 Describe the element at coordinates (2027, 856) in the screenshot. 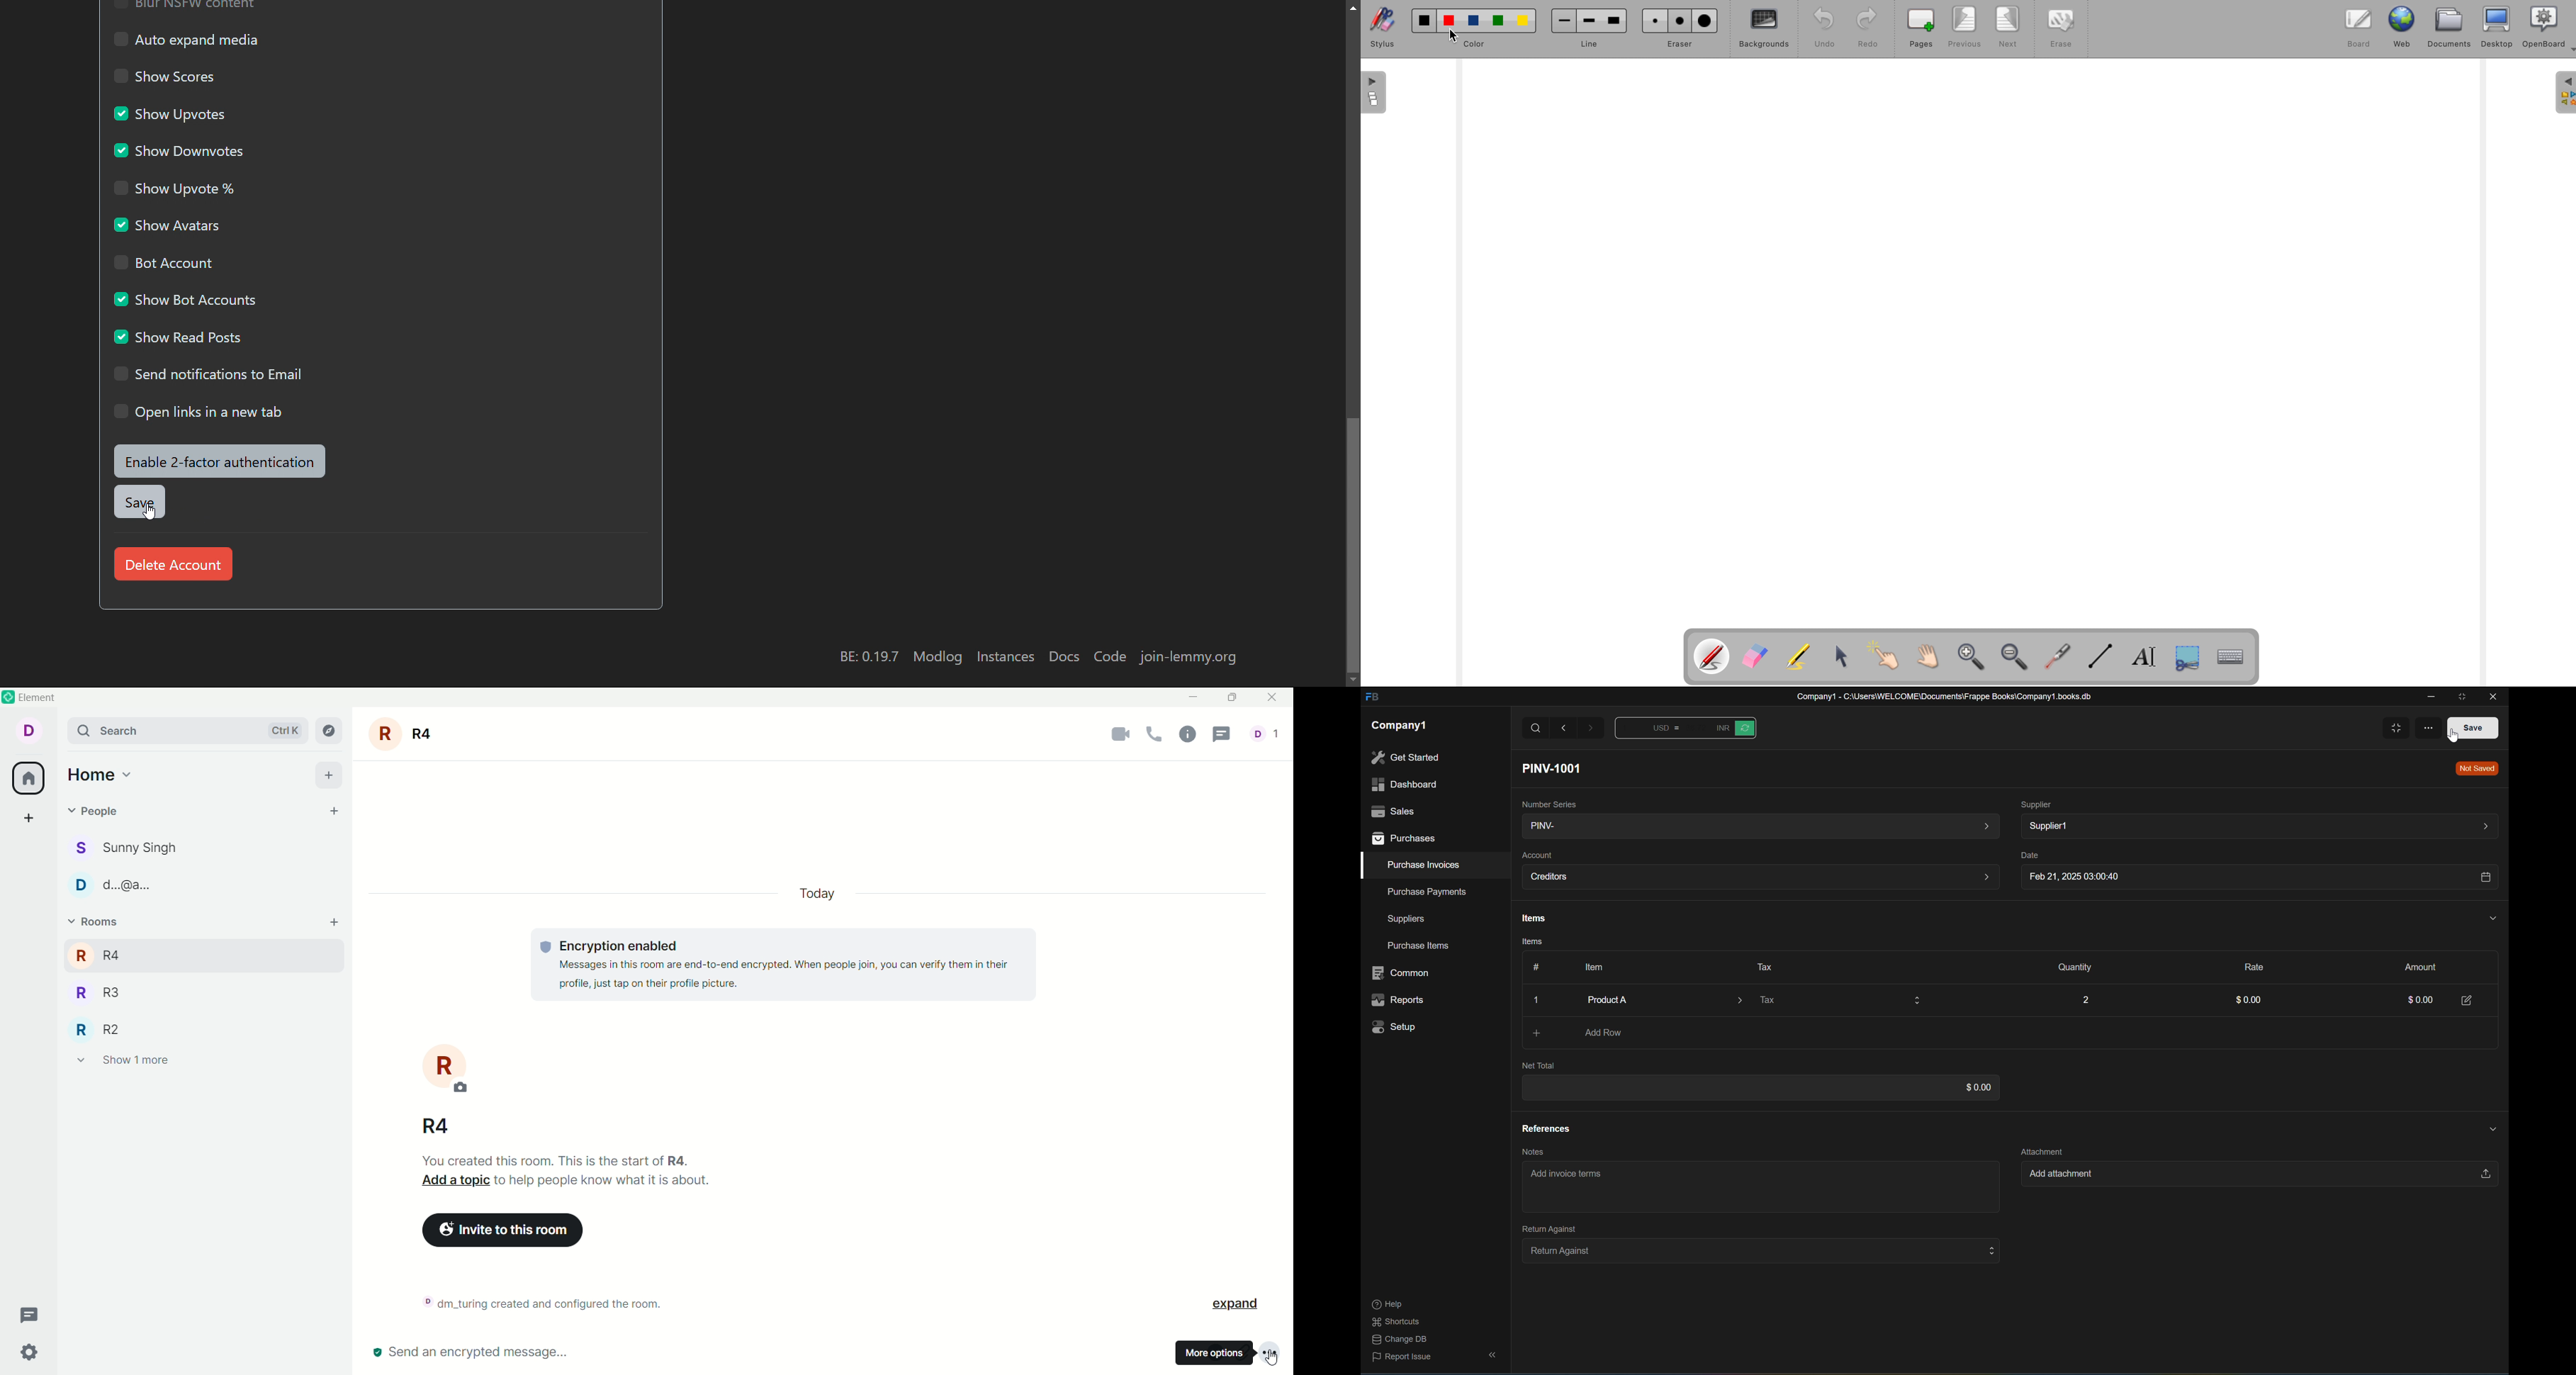

I see `Date` at that location.